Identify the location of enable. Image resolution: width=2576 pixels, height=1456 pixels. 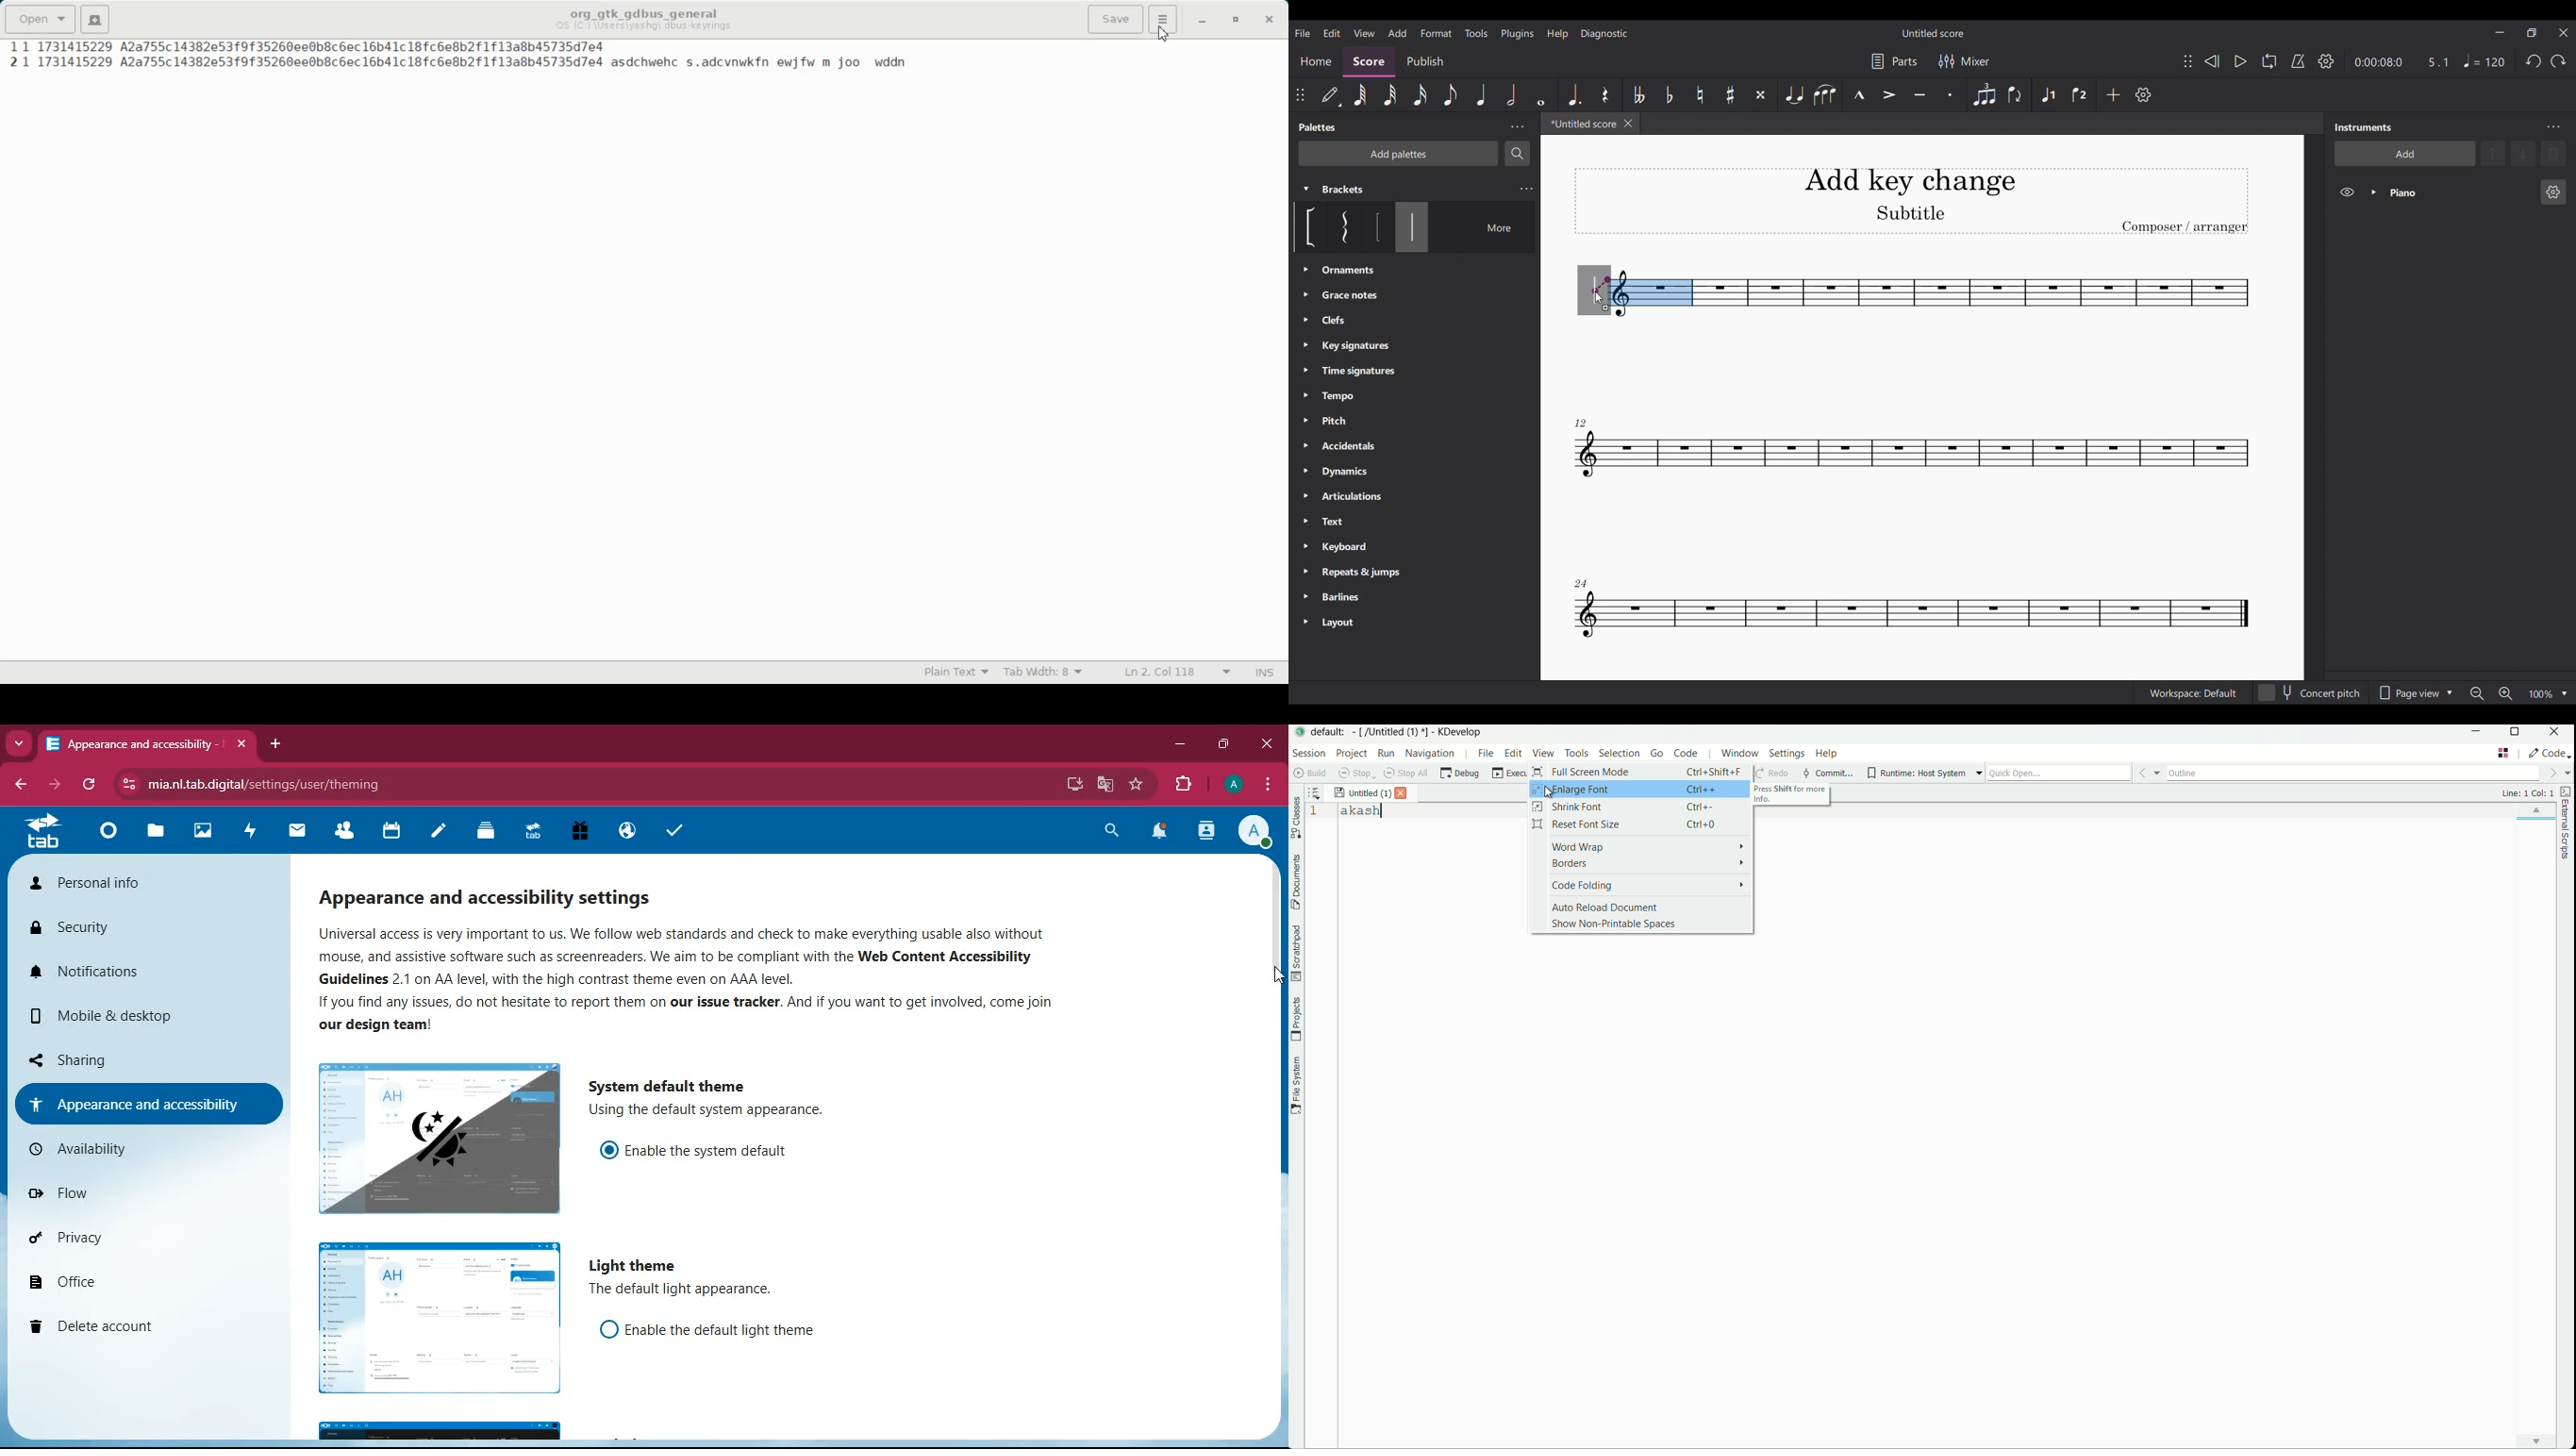
(715, 1150).